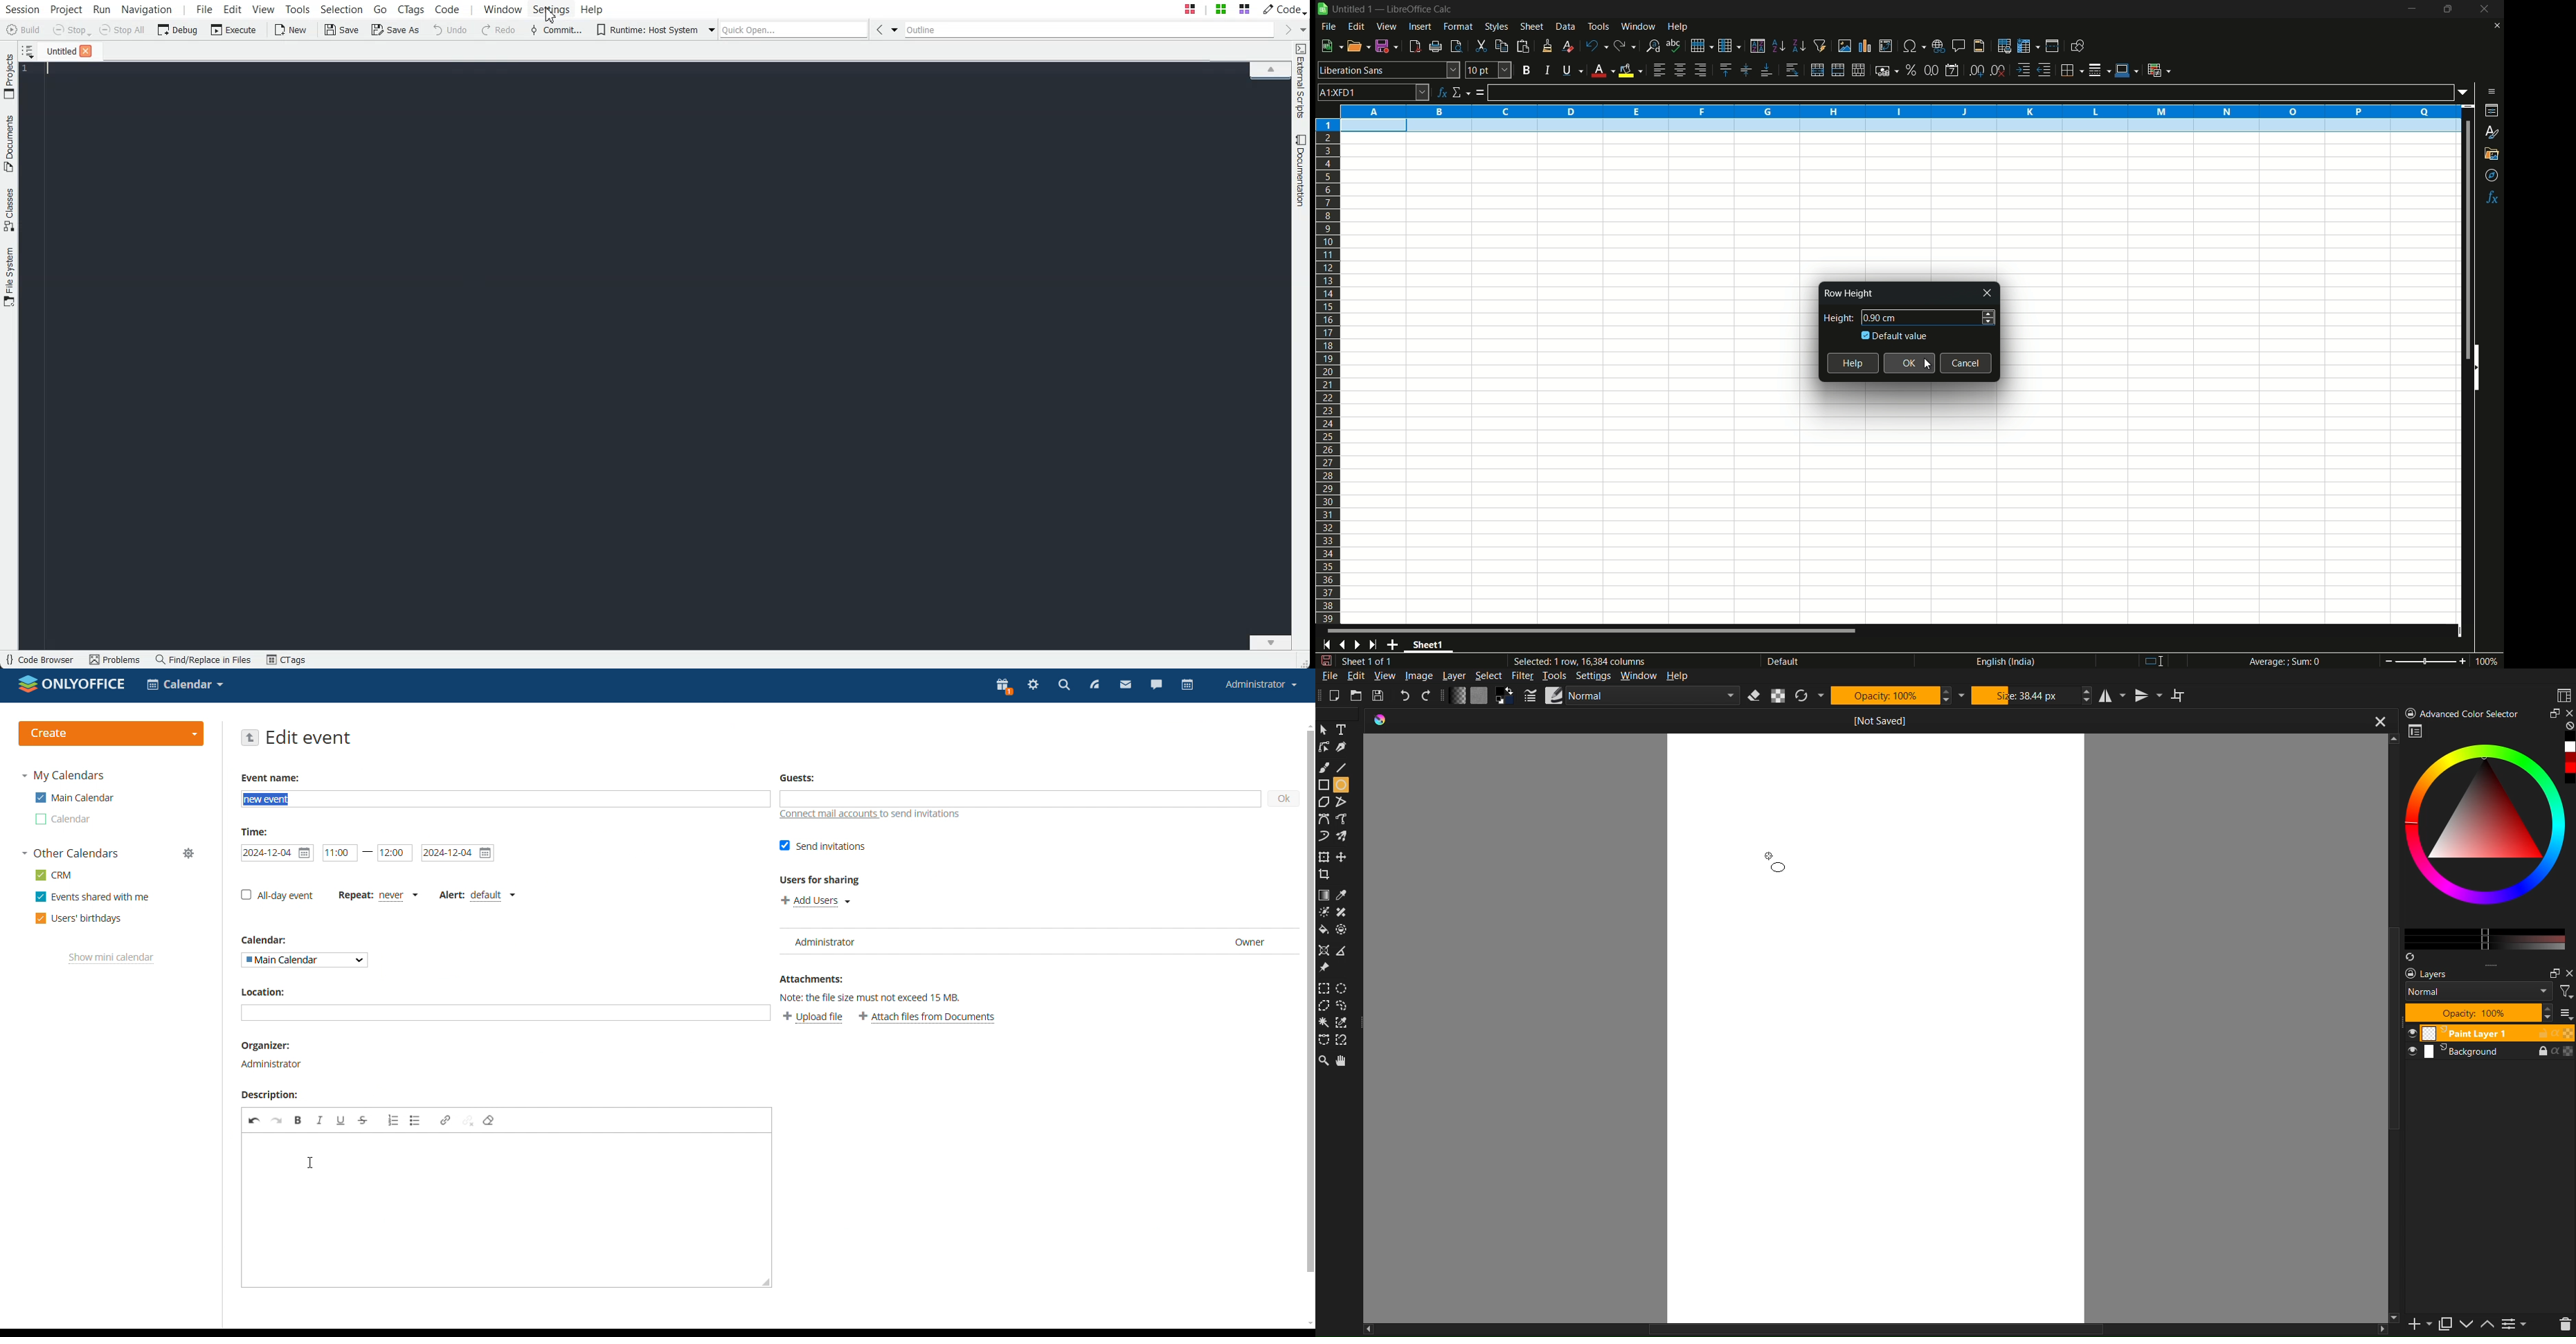 This screenshot has width=2576, height=1344. What do you see at coordinates (273, 1055) in the screenshot?
I see `organizer` at bounding box center [273, 1055].